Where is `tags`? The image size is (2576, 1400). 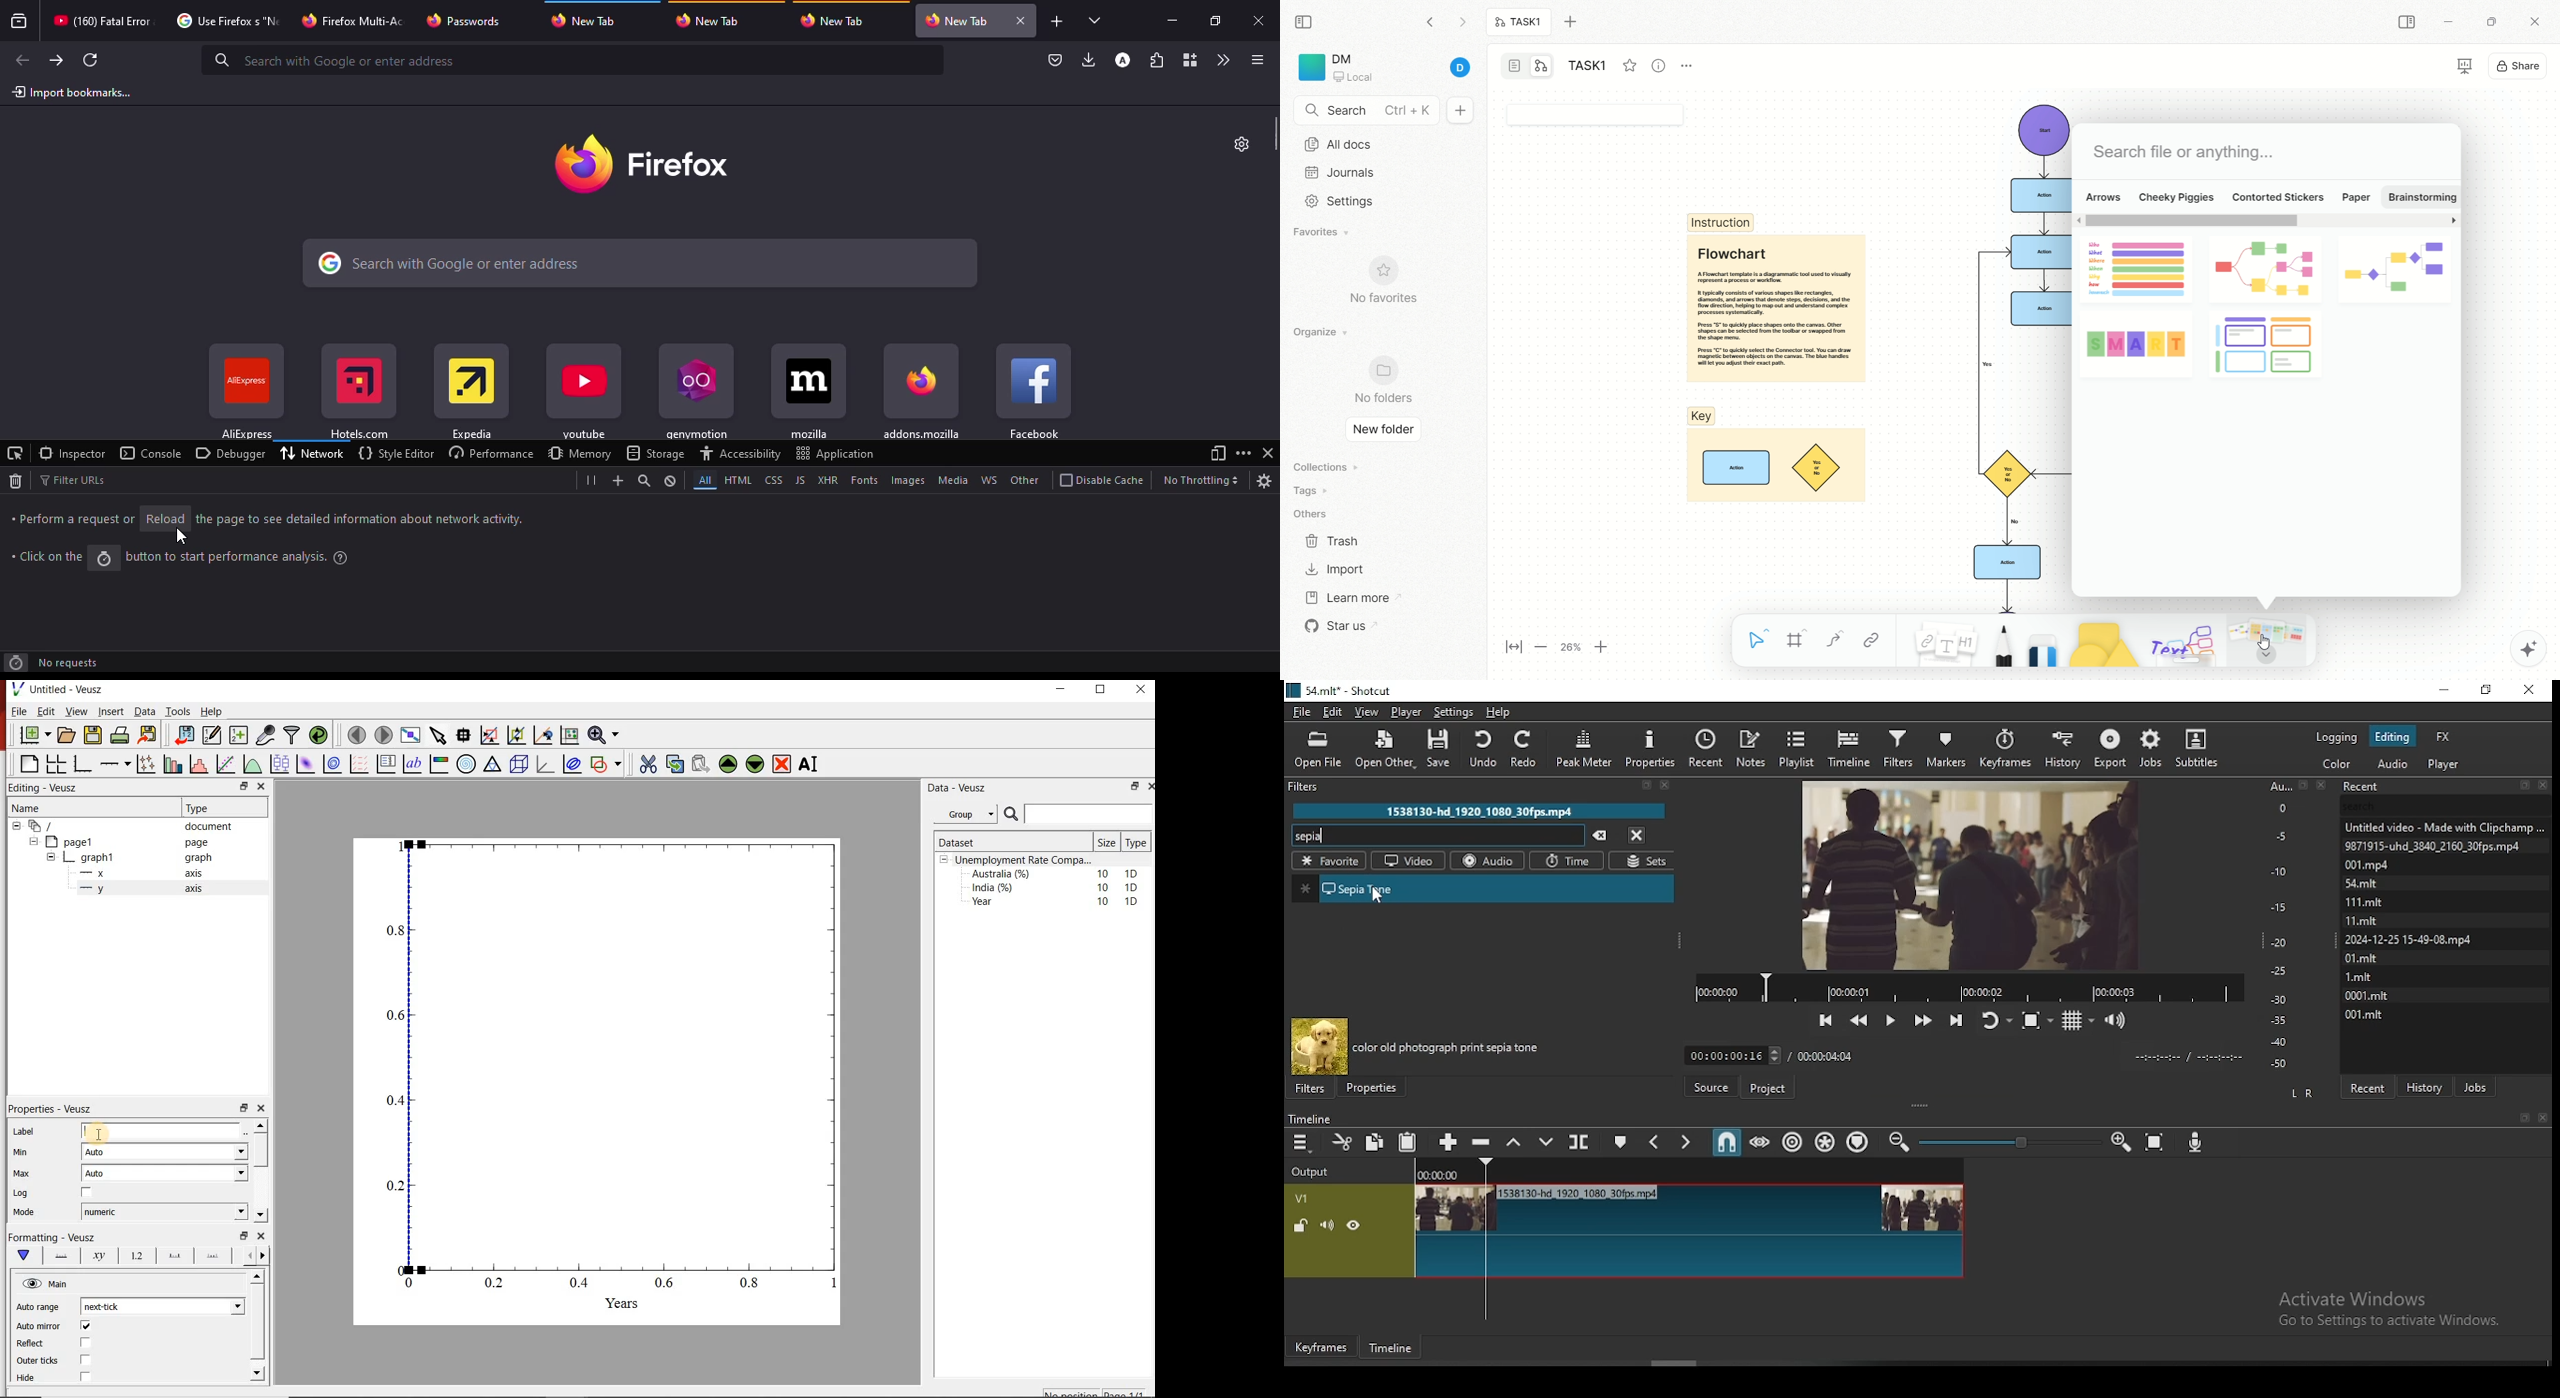
tags is located at coordinates (1307, 491).